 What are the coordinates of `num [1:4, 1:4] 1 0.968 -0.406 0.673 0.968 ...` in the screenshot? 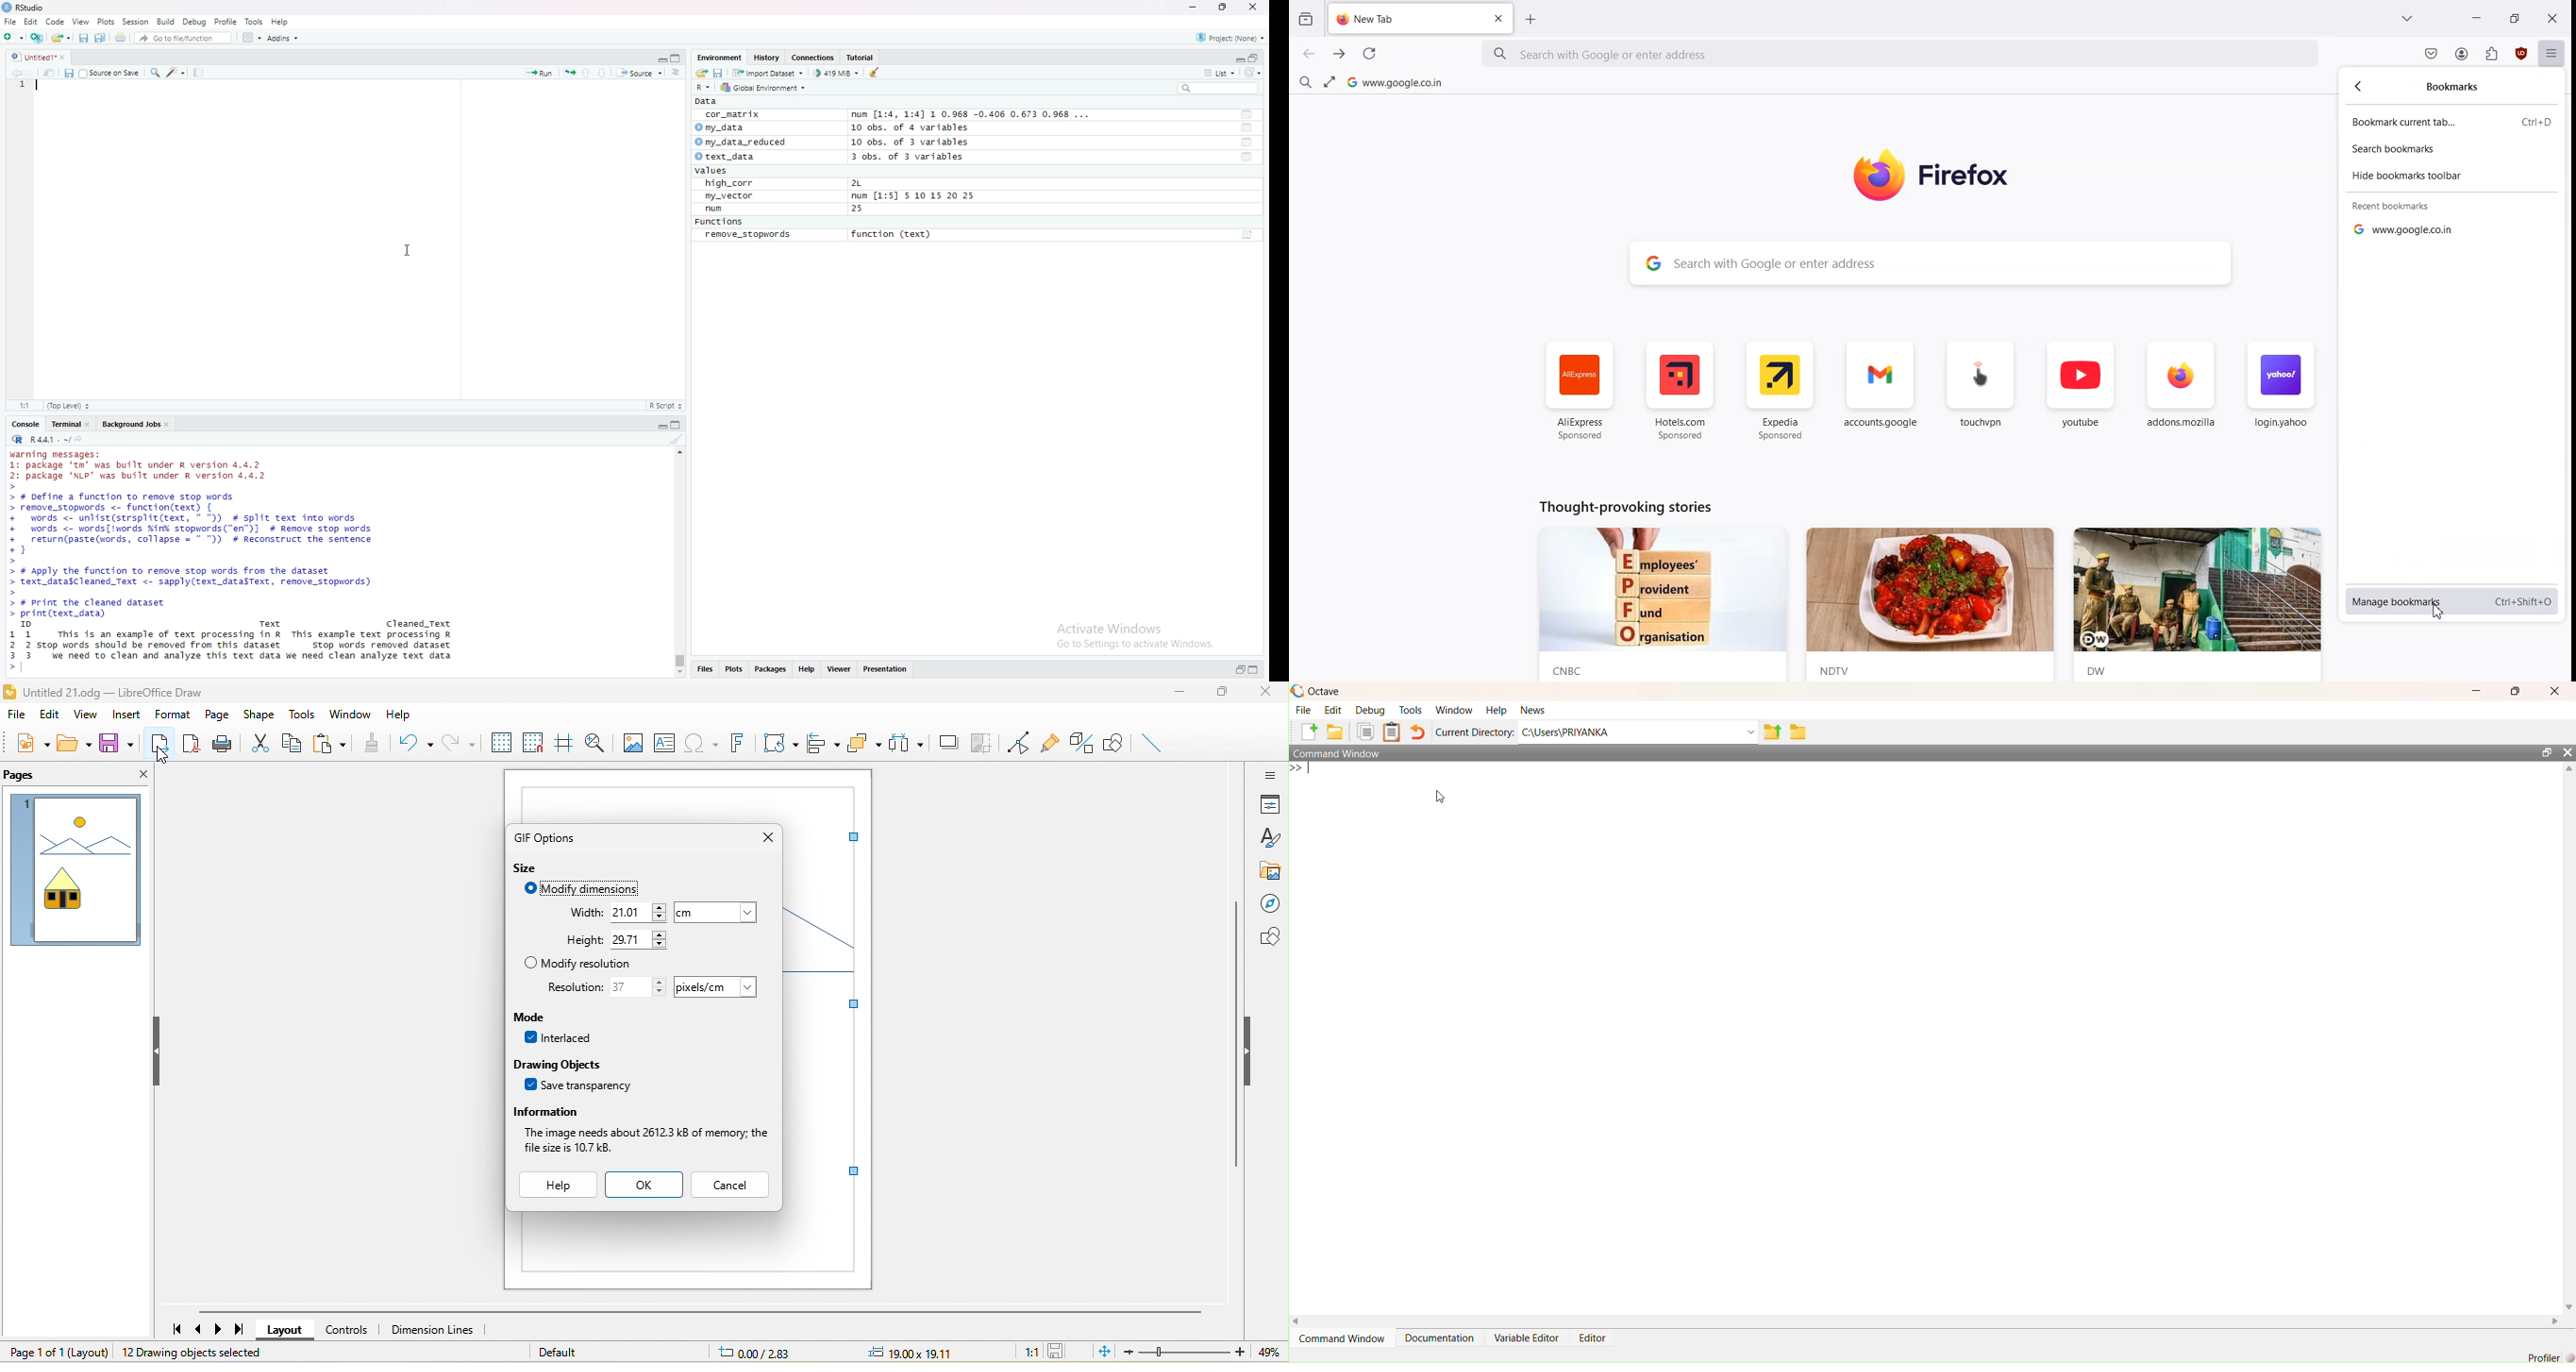 It's located at (972, 113).